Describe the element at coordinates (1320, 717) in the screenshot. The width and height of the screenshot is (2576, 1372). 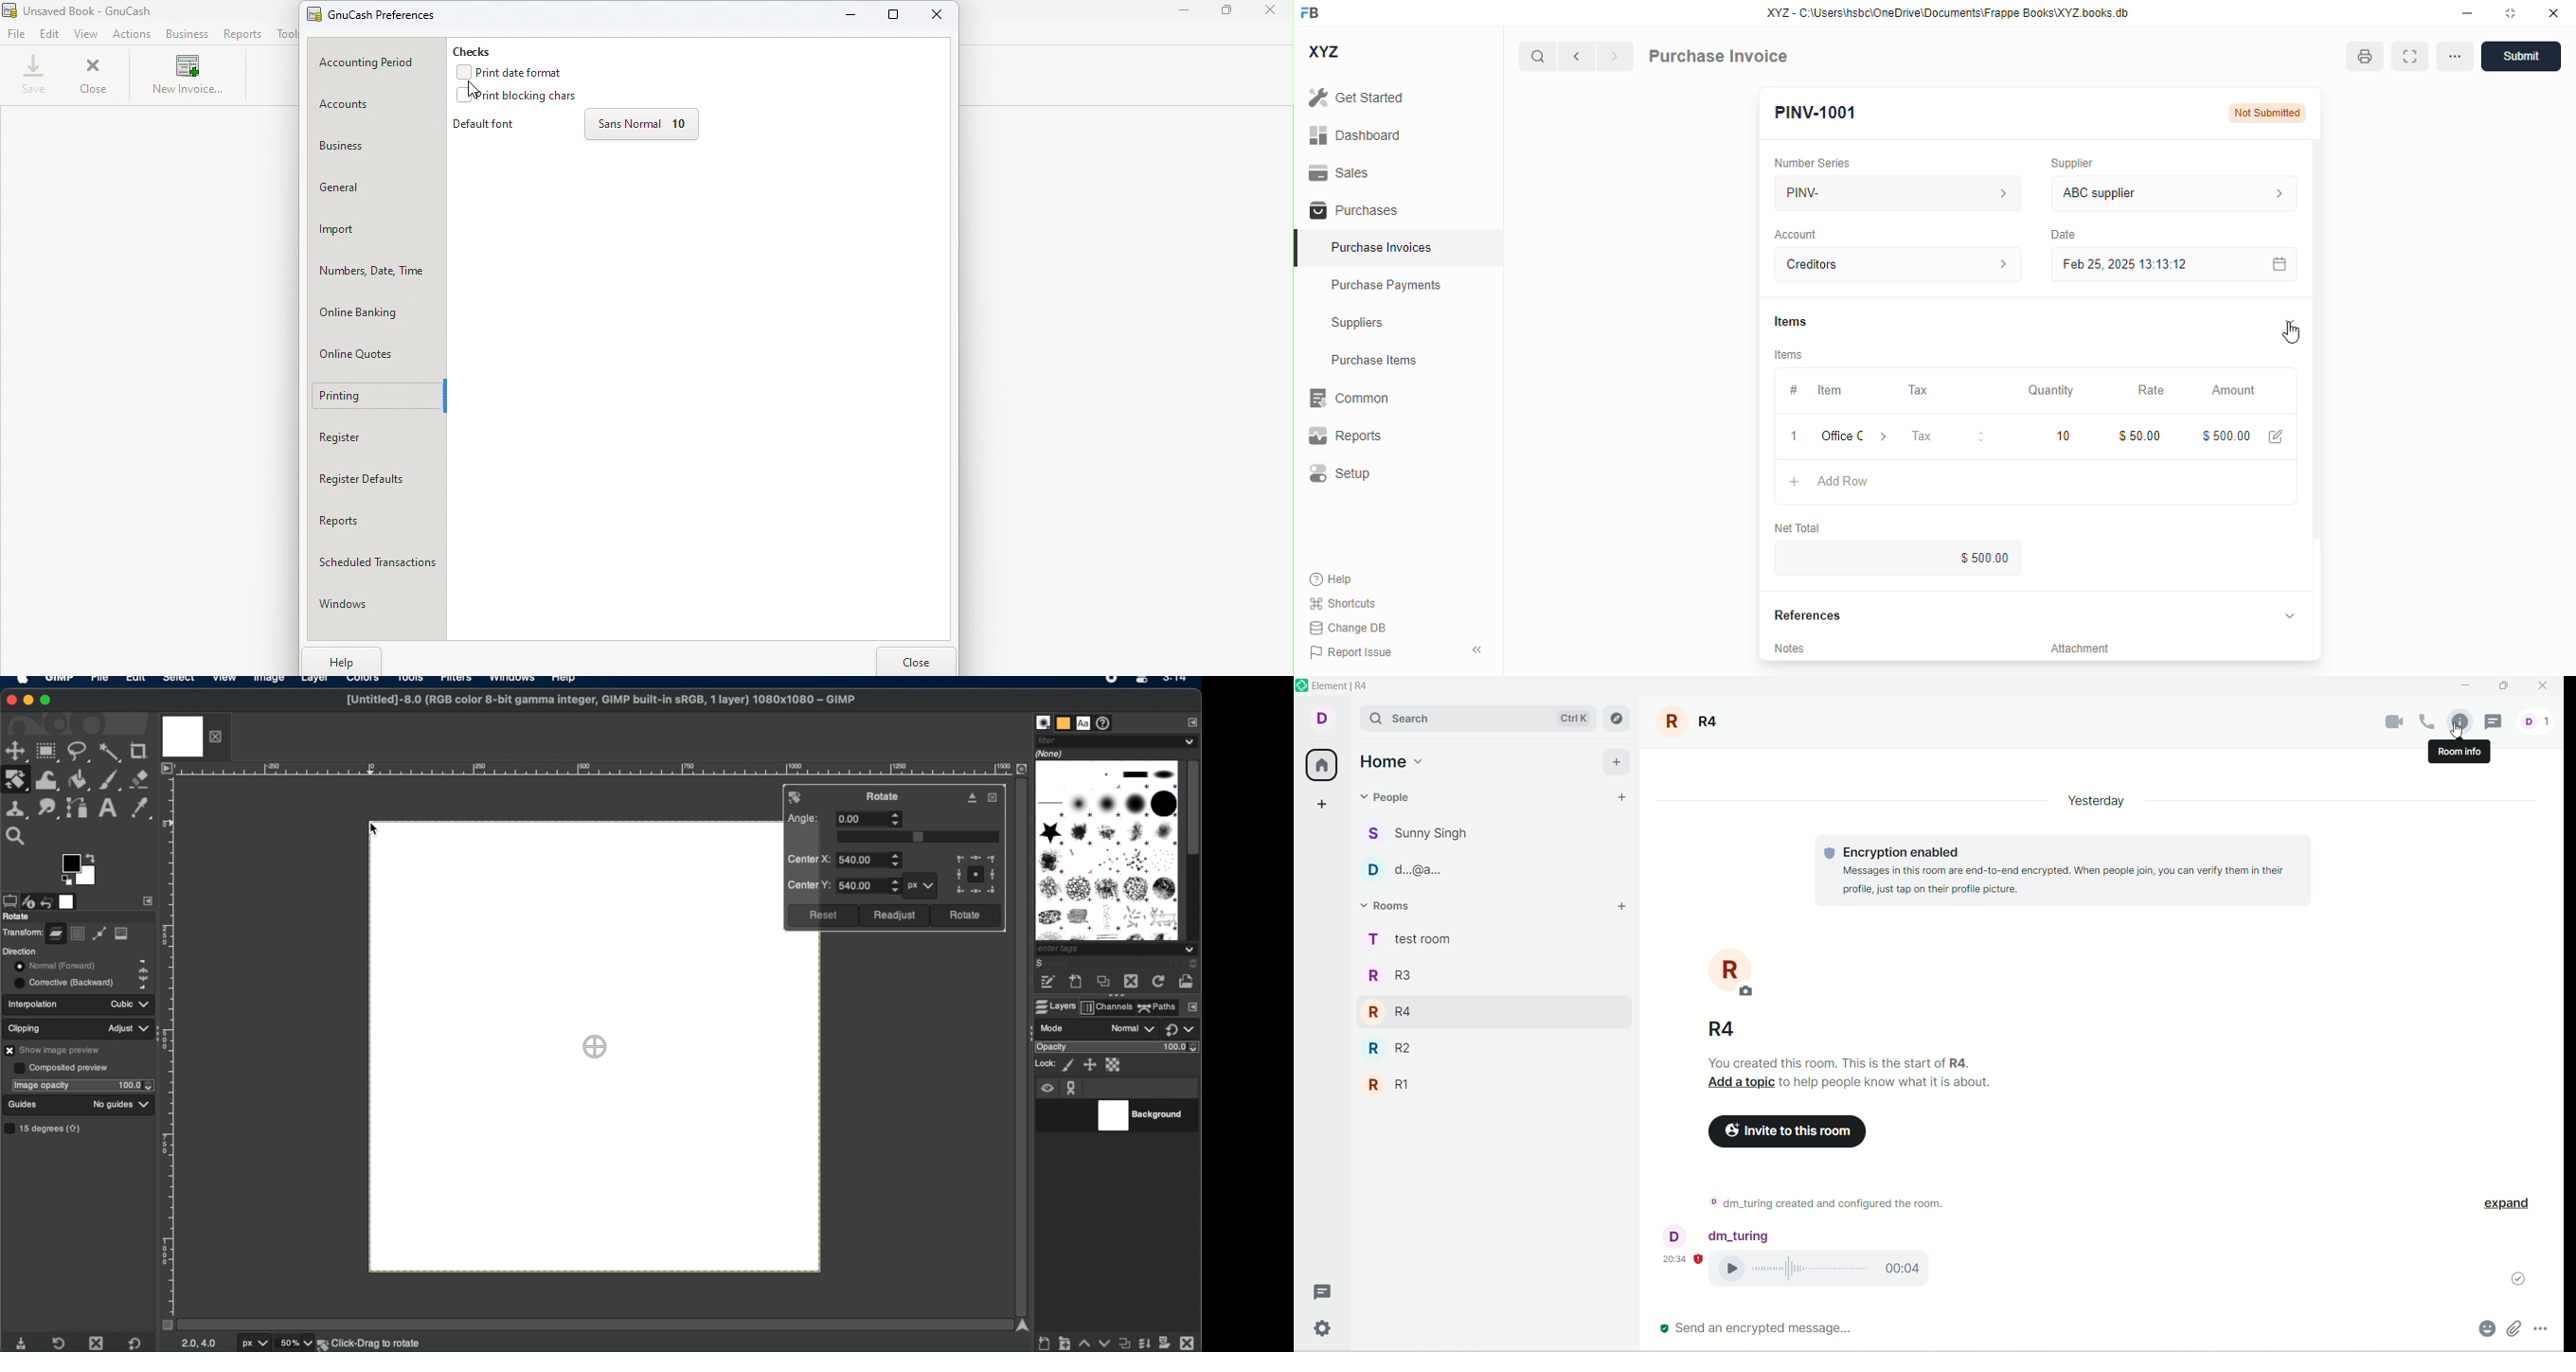
I see `account` at that location.